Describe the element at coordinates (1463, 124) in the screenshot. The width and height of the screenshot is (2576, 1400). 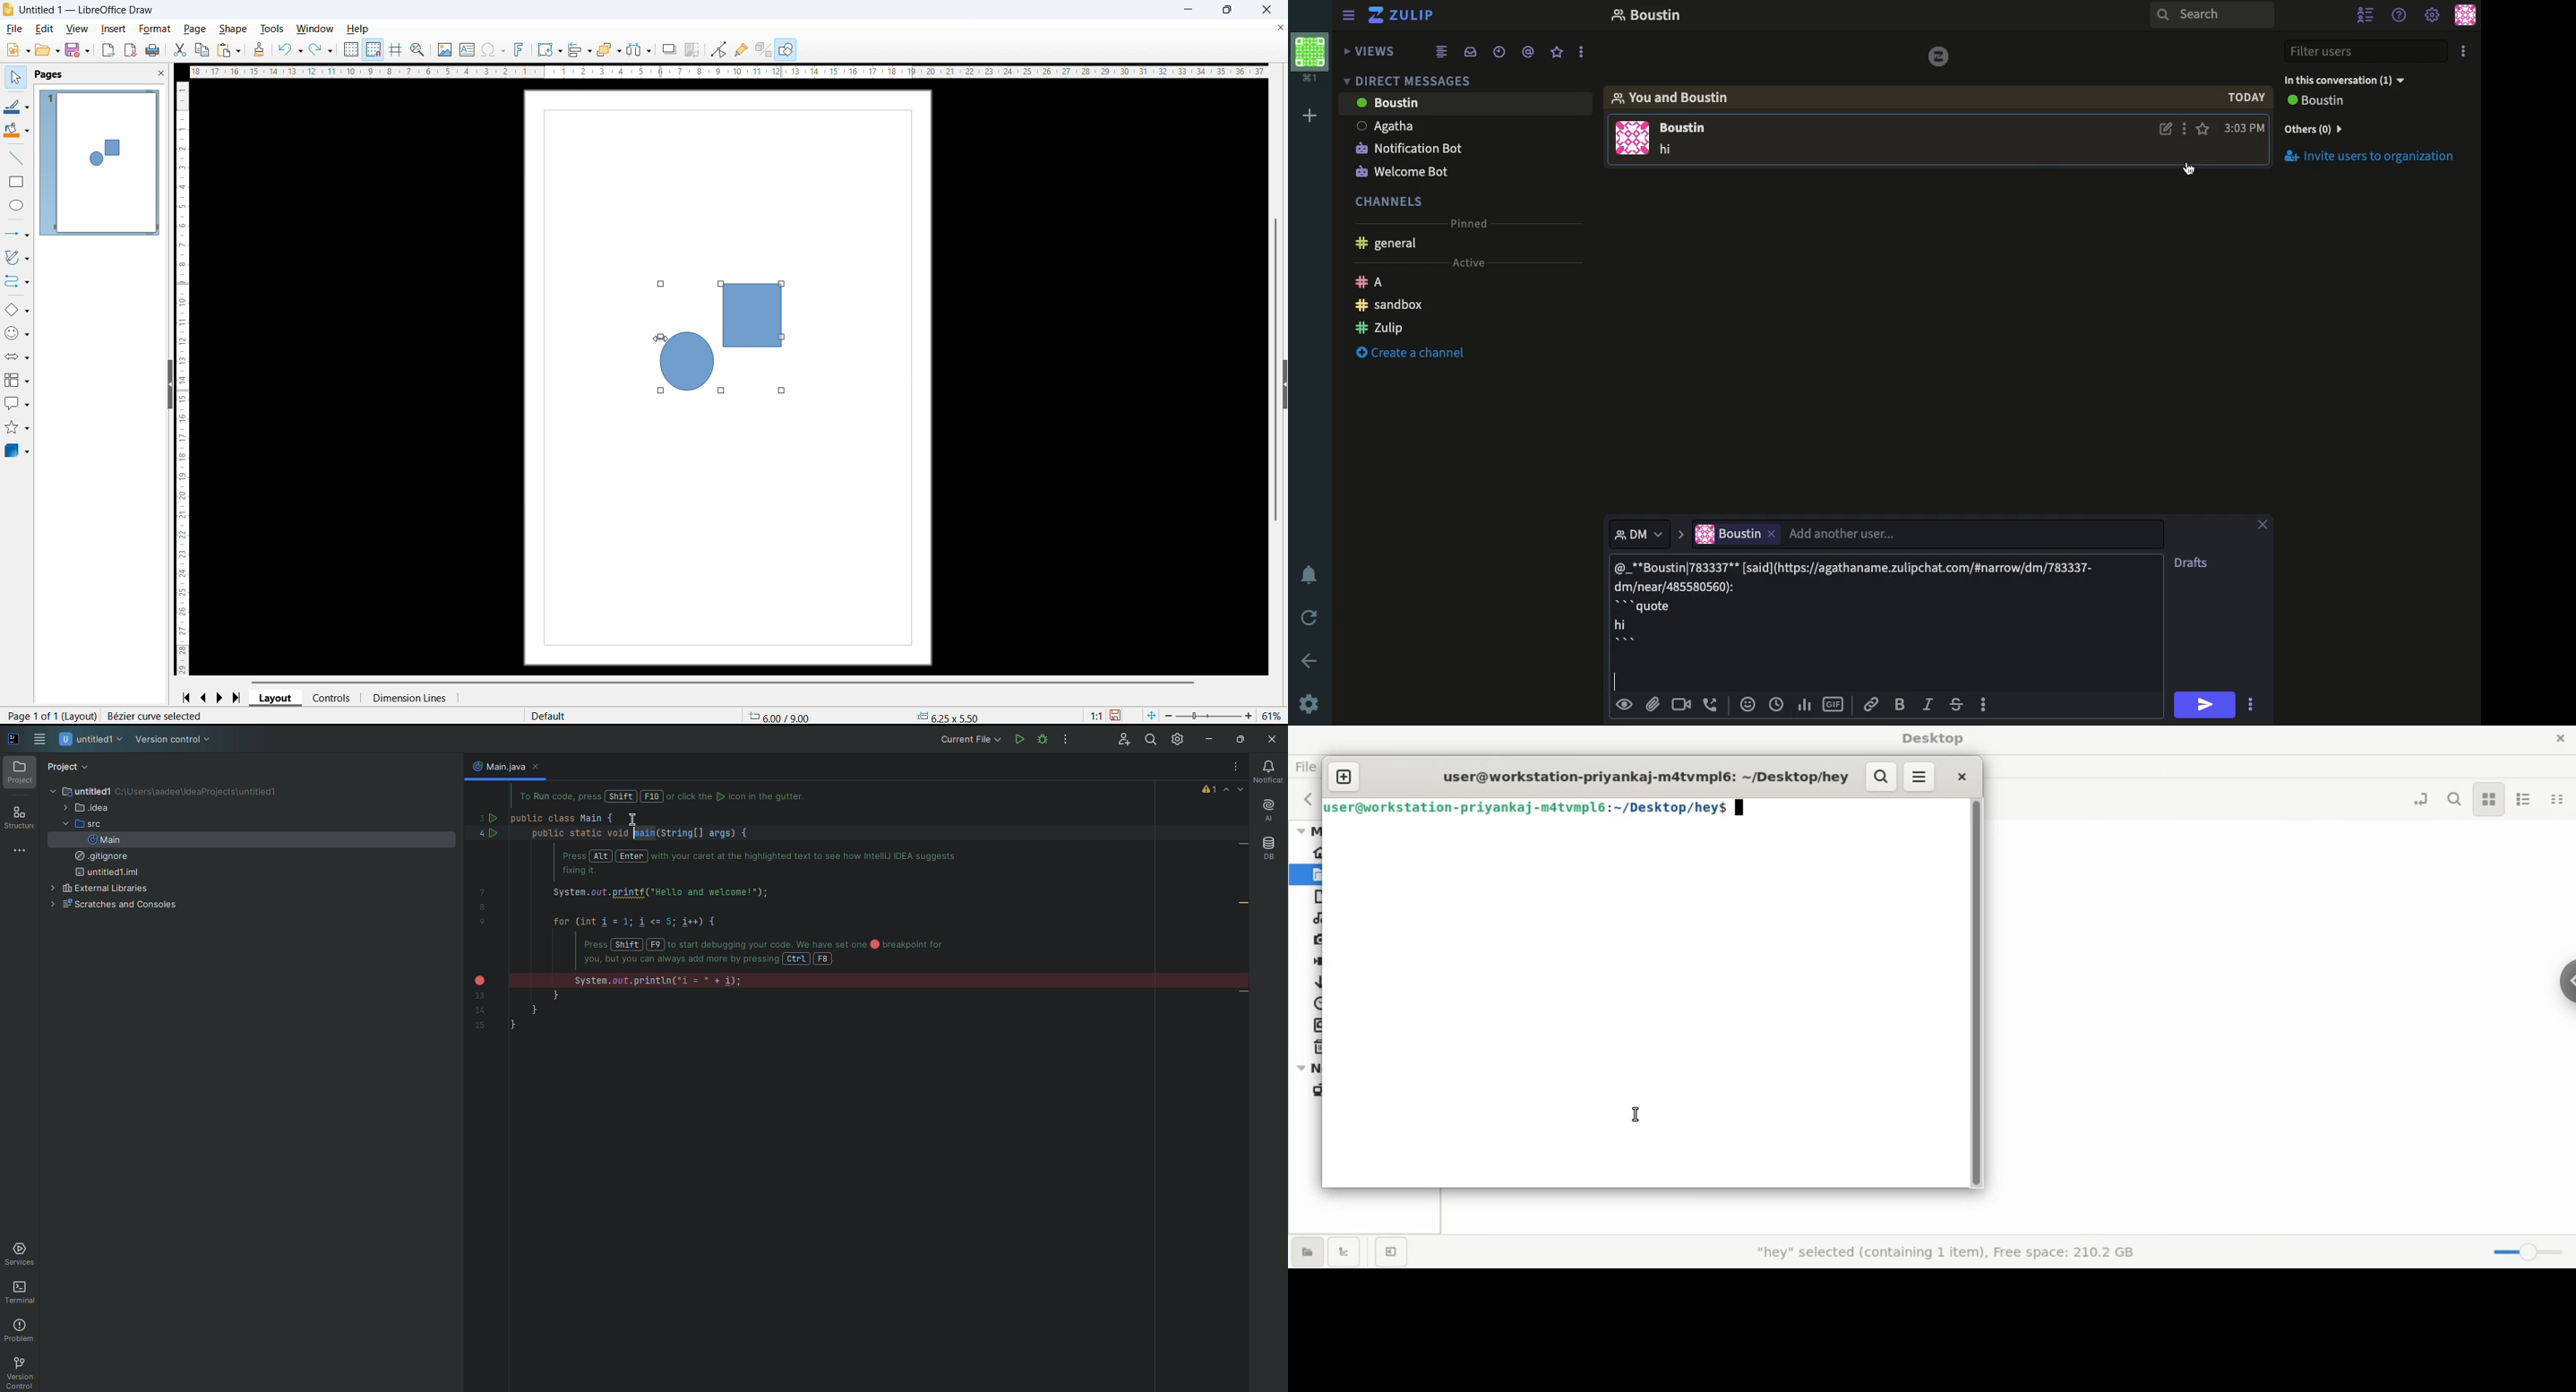
I see `User` at that location.